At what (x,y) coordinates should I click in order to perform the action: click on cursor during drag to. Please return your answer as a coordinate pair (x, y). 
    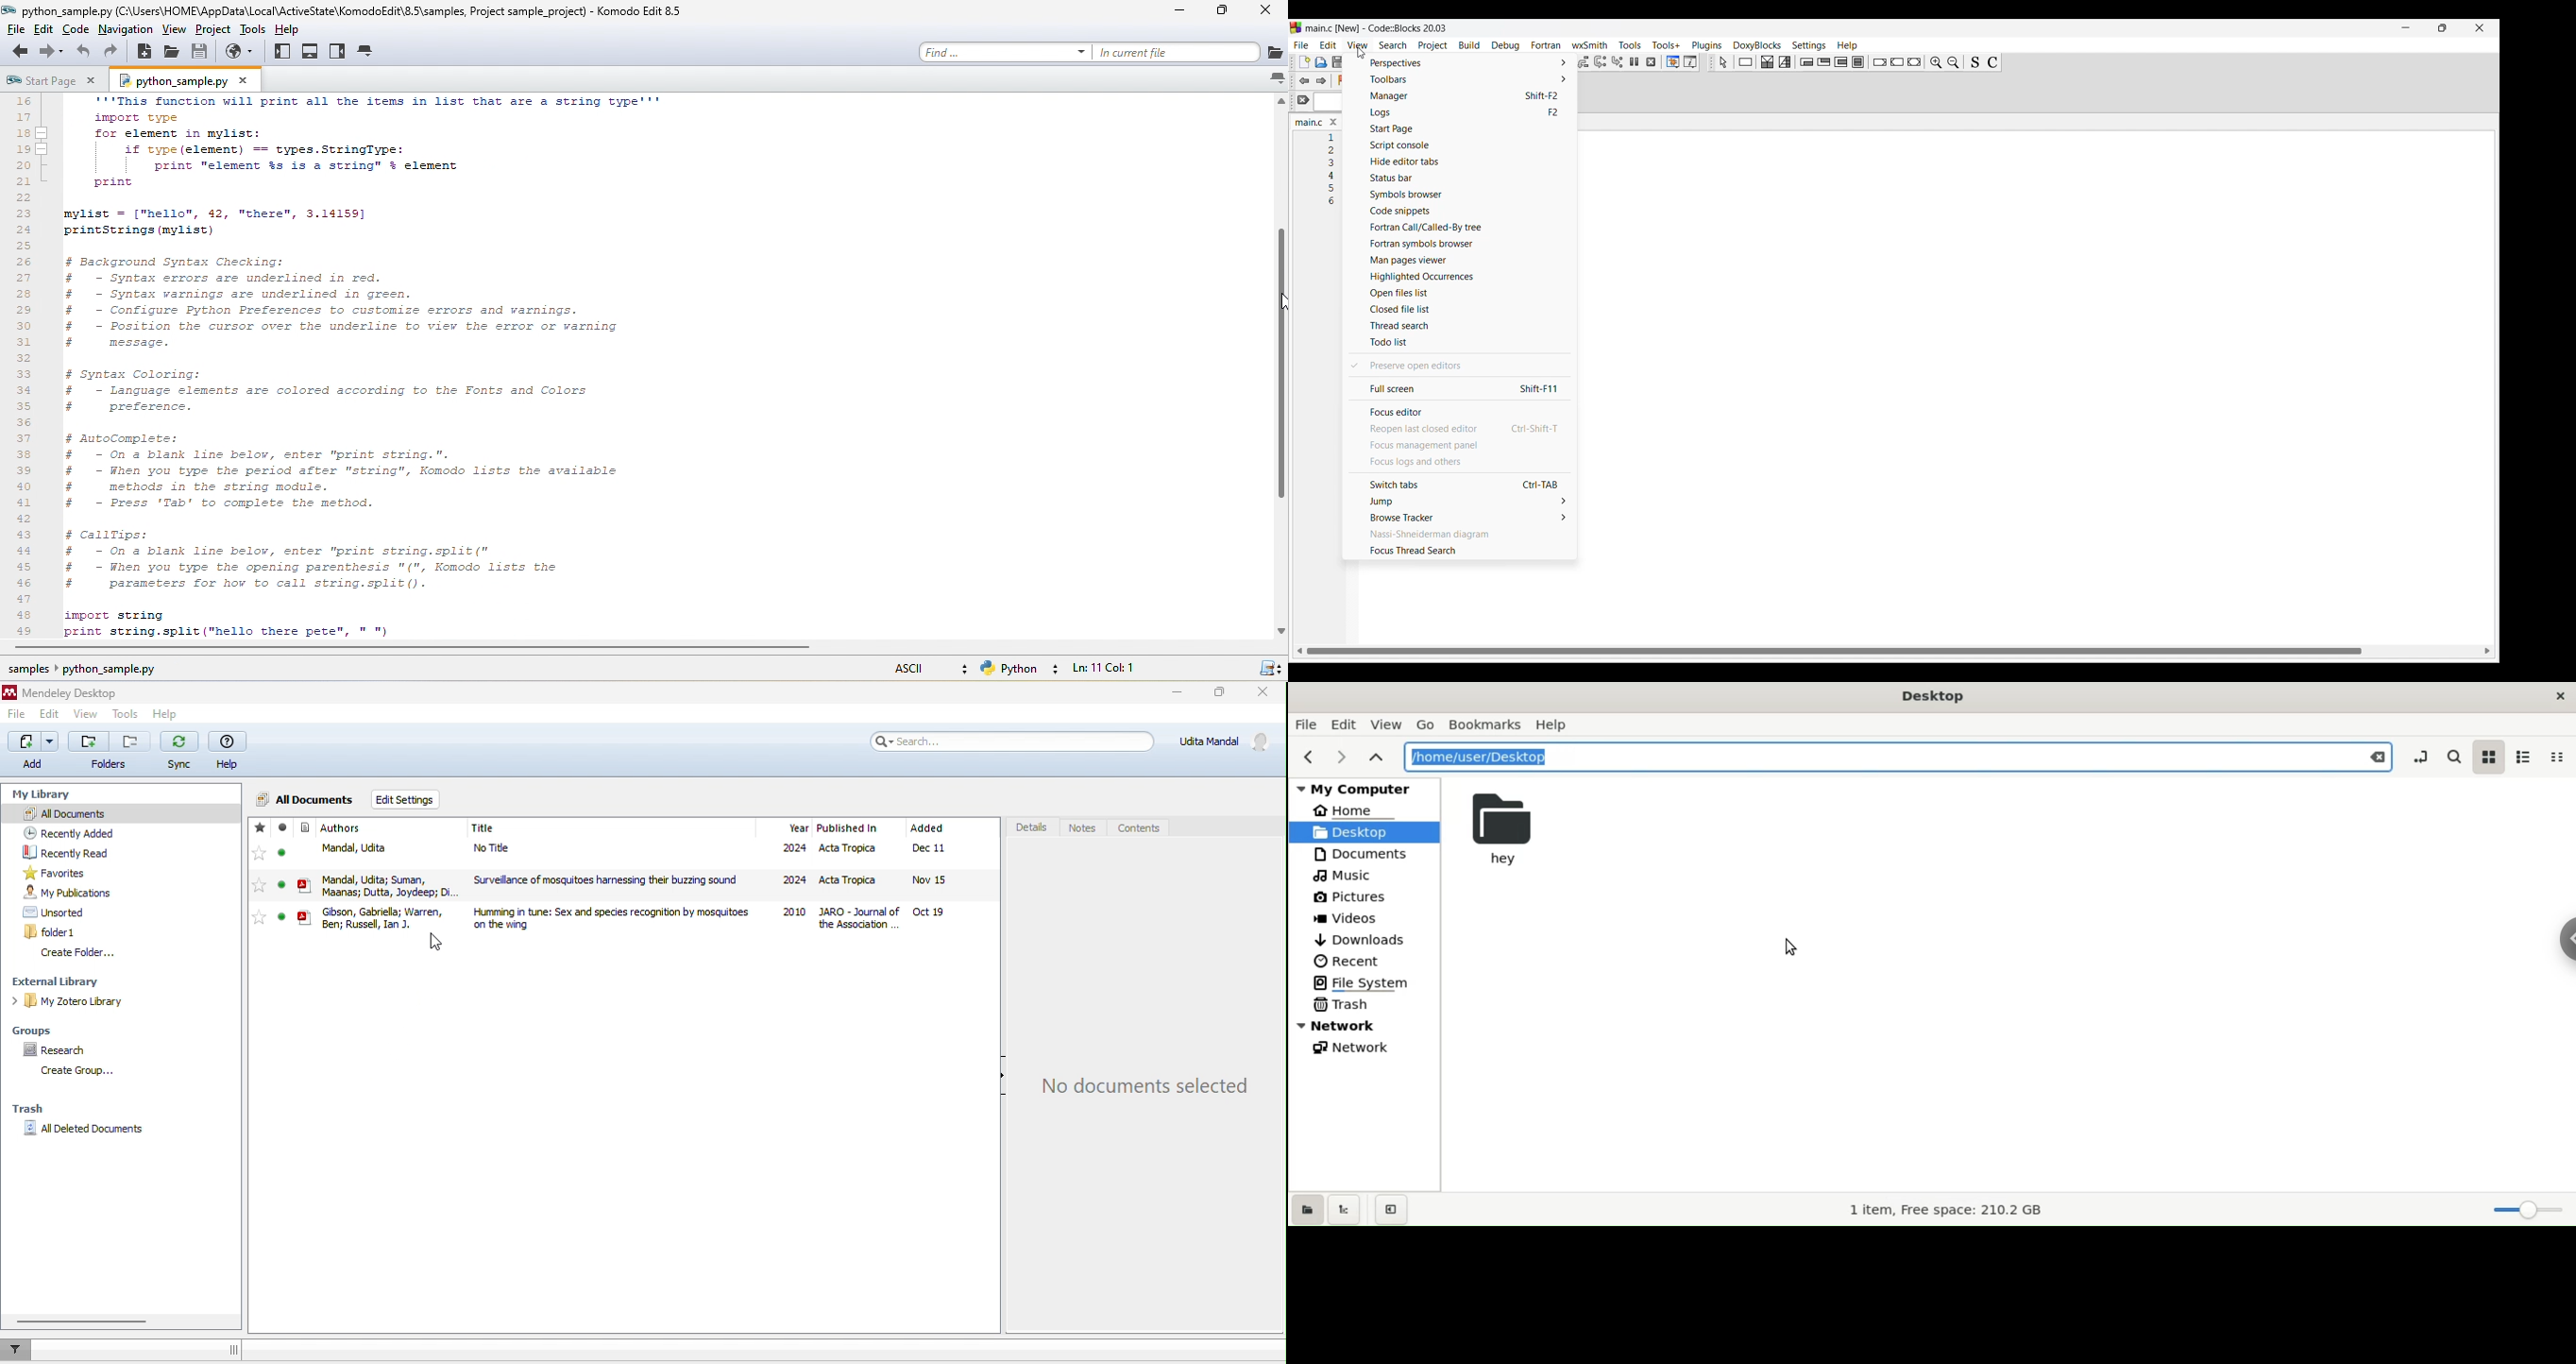
    Looking at the image, I should click on (1279, 302).